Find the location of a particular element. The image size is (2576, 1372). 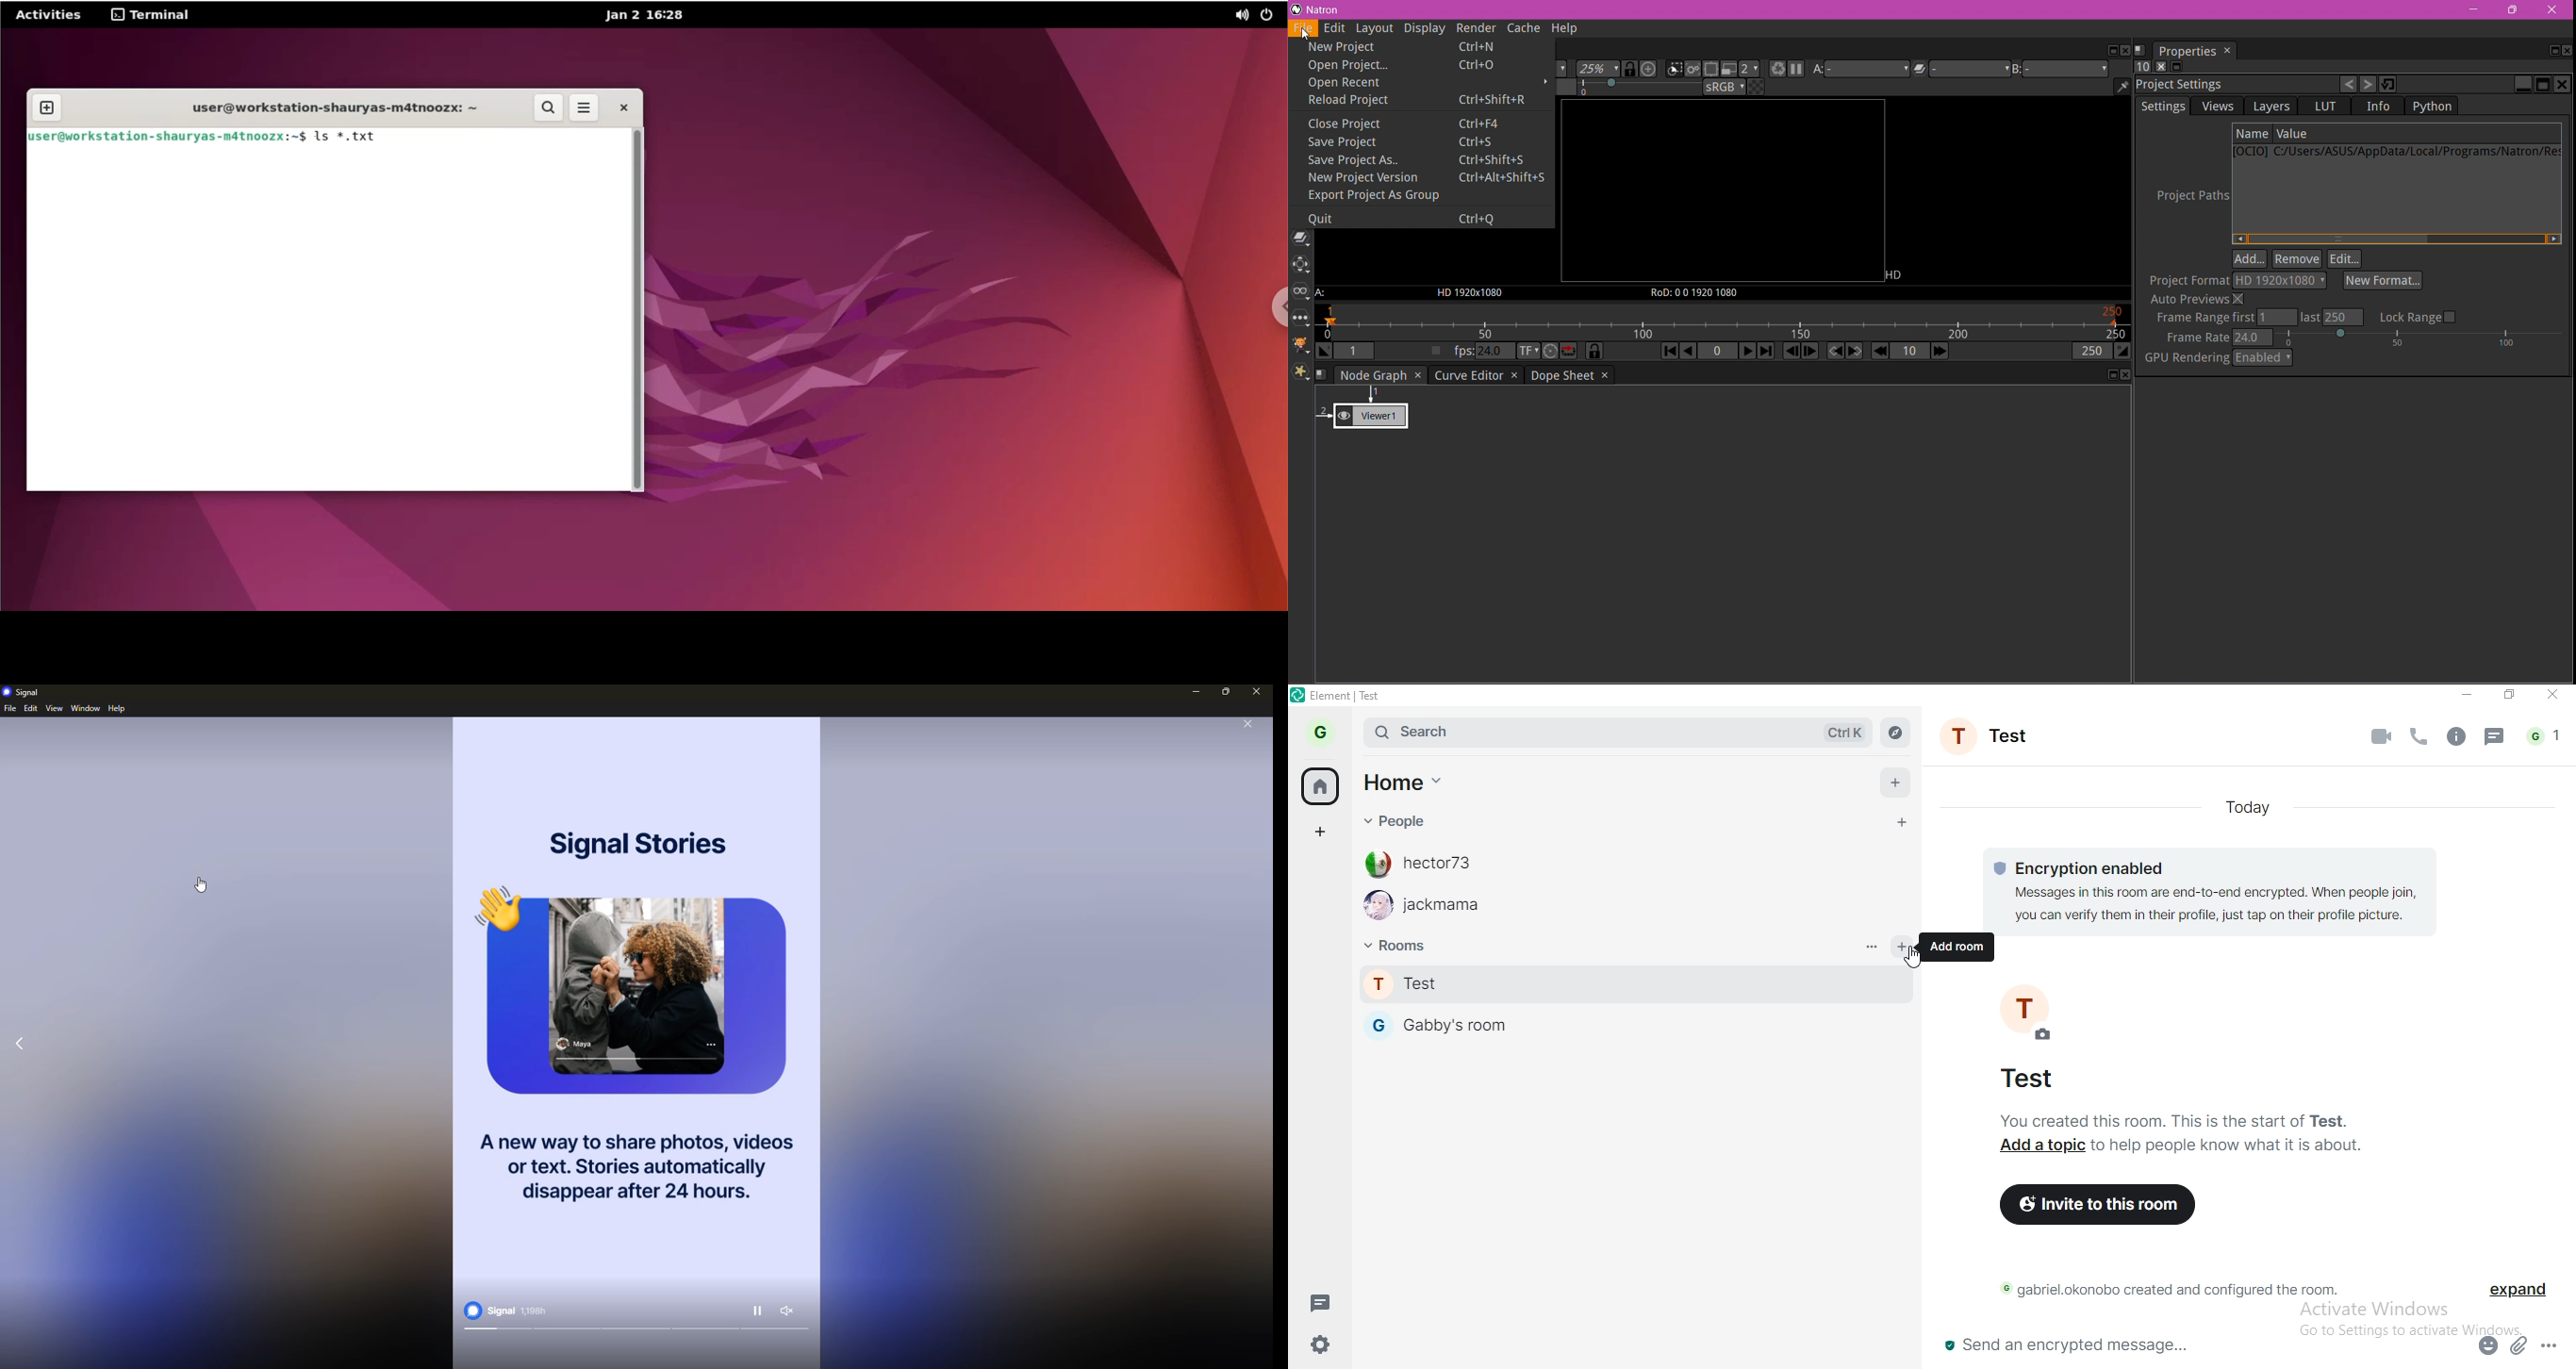

add space is located at coordinates (1323, 839).